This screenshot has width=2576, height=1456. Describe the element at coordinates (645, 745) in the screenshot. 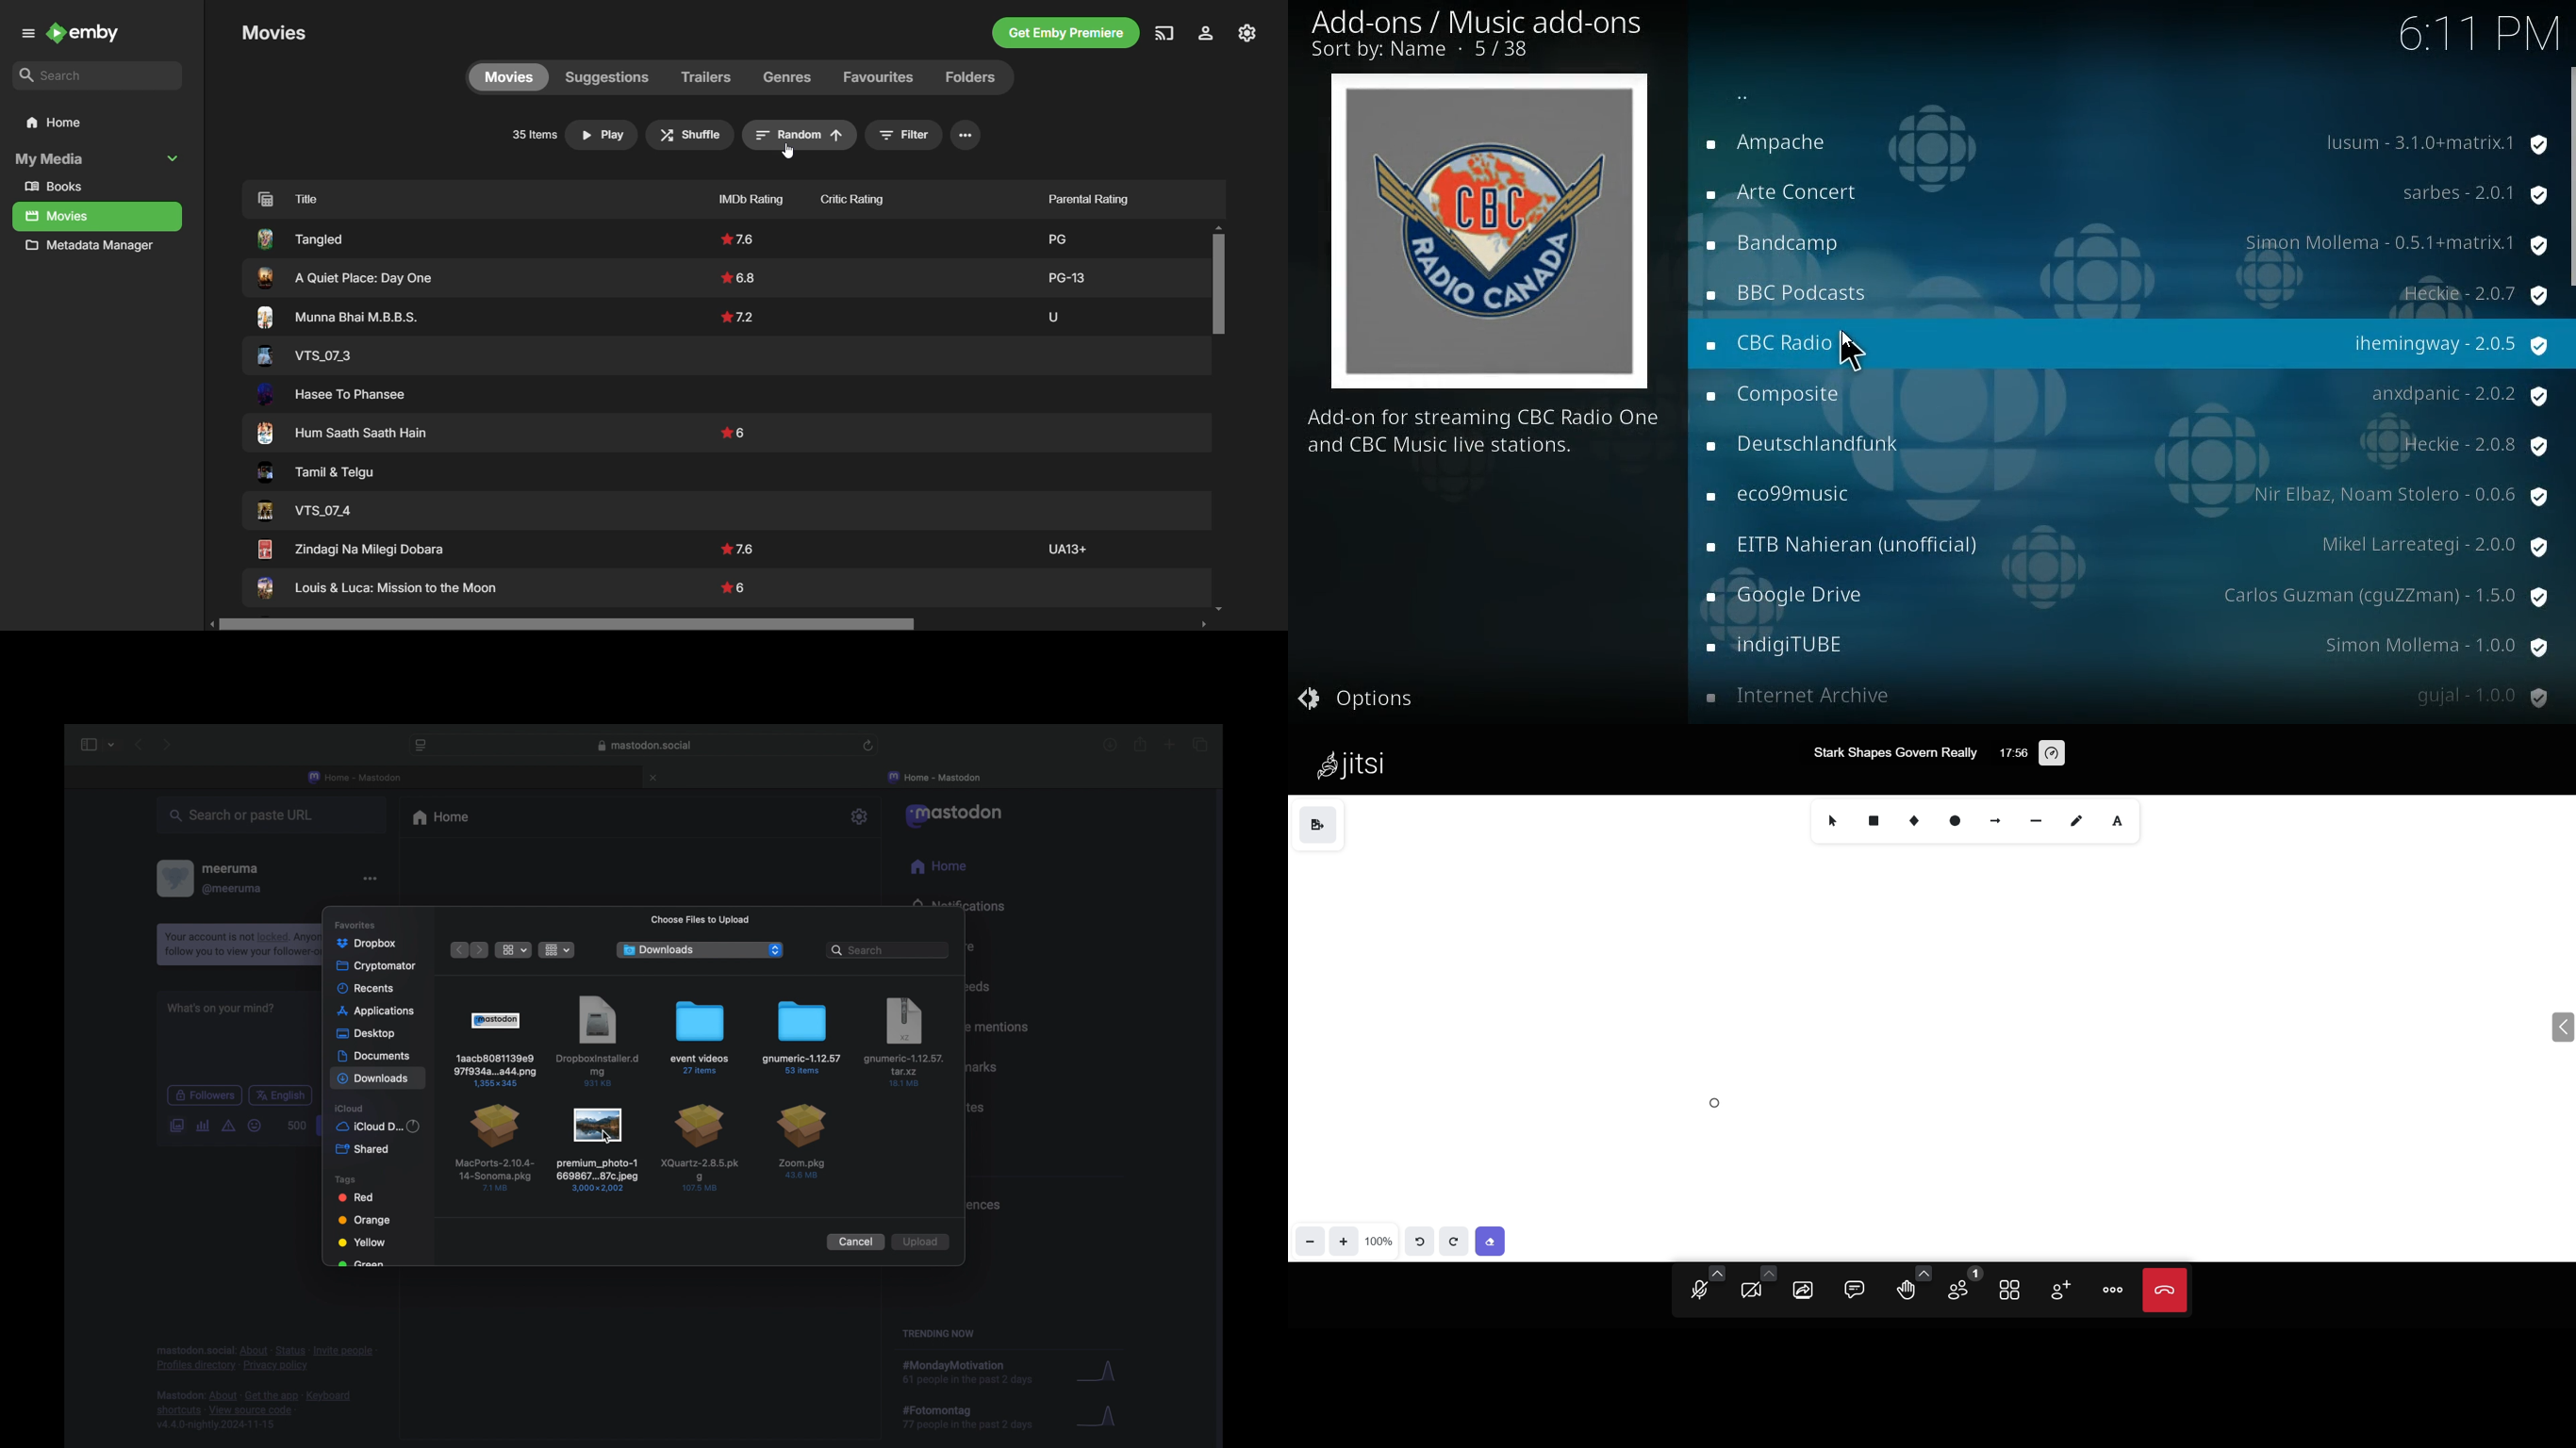

I see `web address` at that location.